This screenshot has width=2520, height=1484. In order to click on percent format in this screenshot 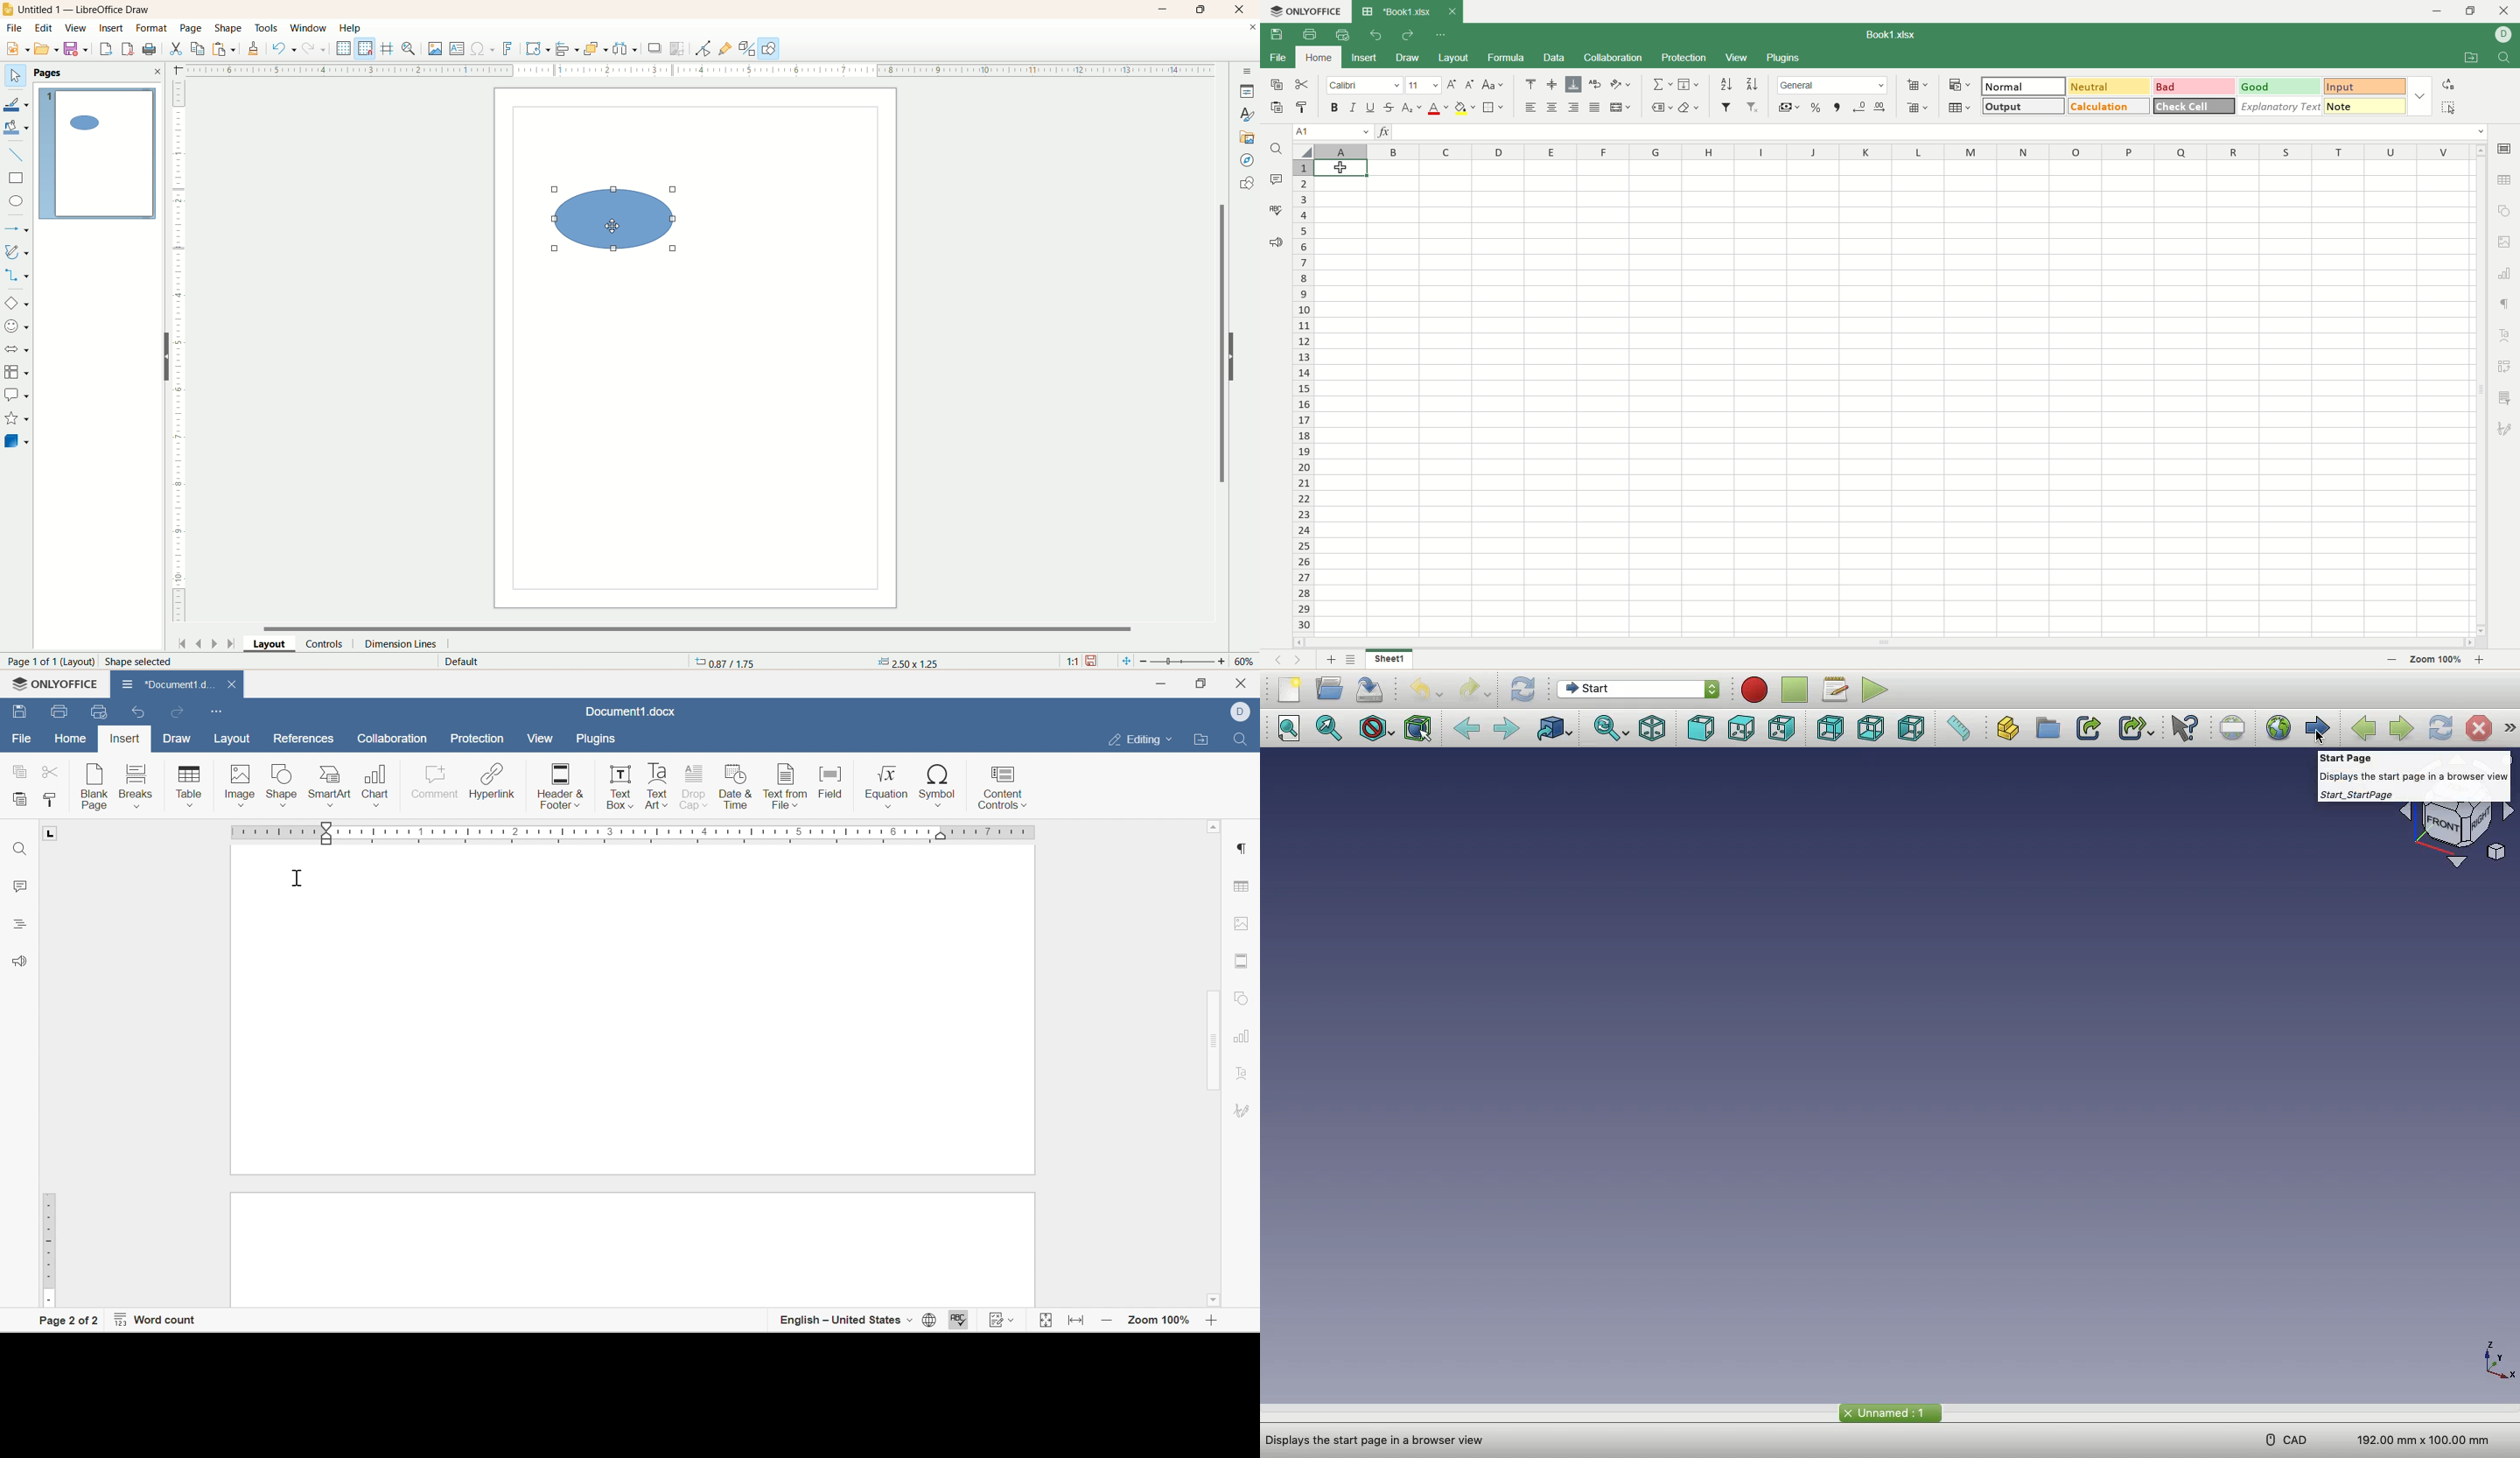, I will do `click(1816, 106)`.